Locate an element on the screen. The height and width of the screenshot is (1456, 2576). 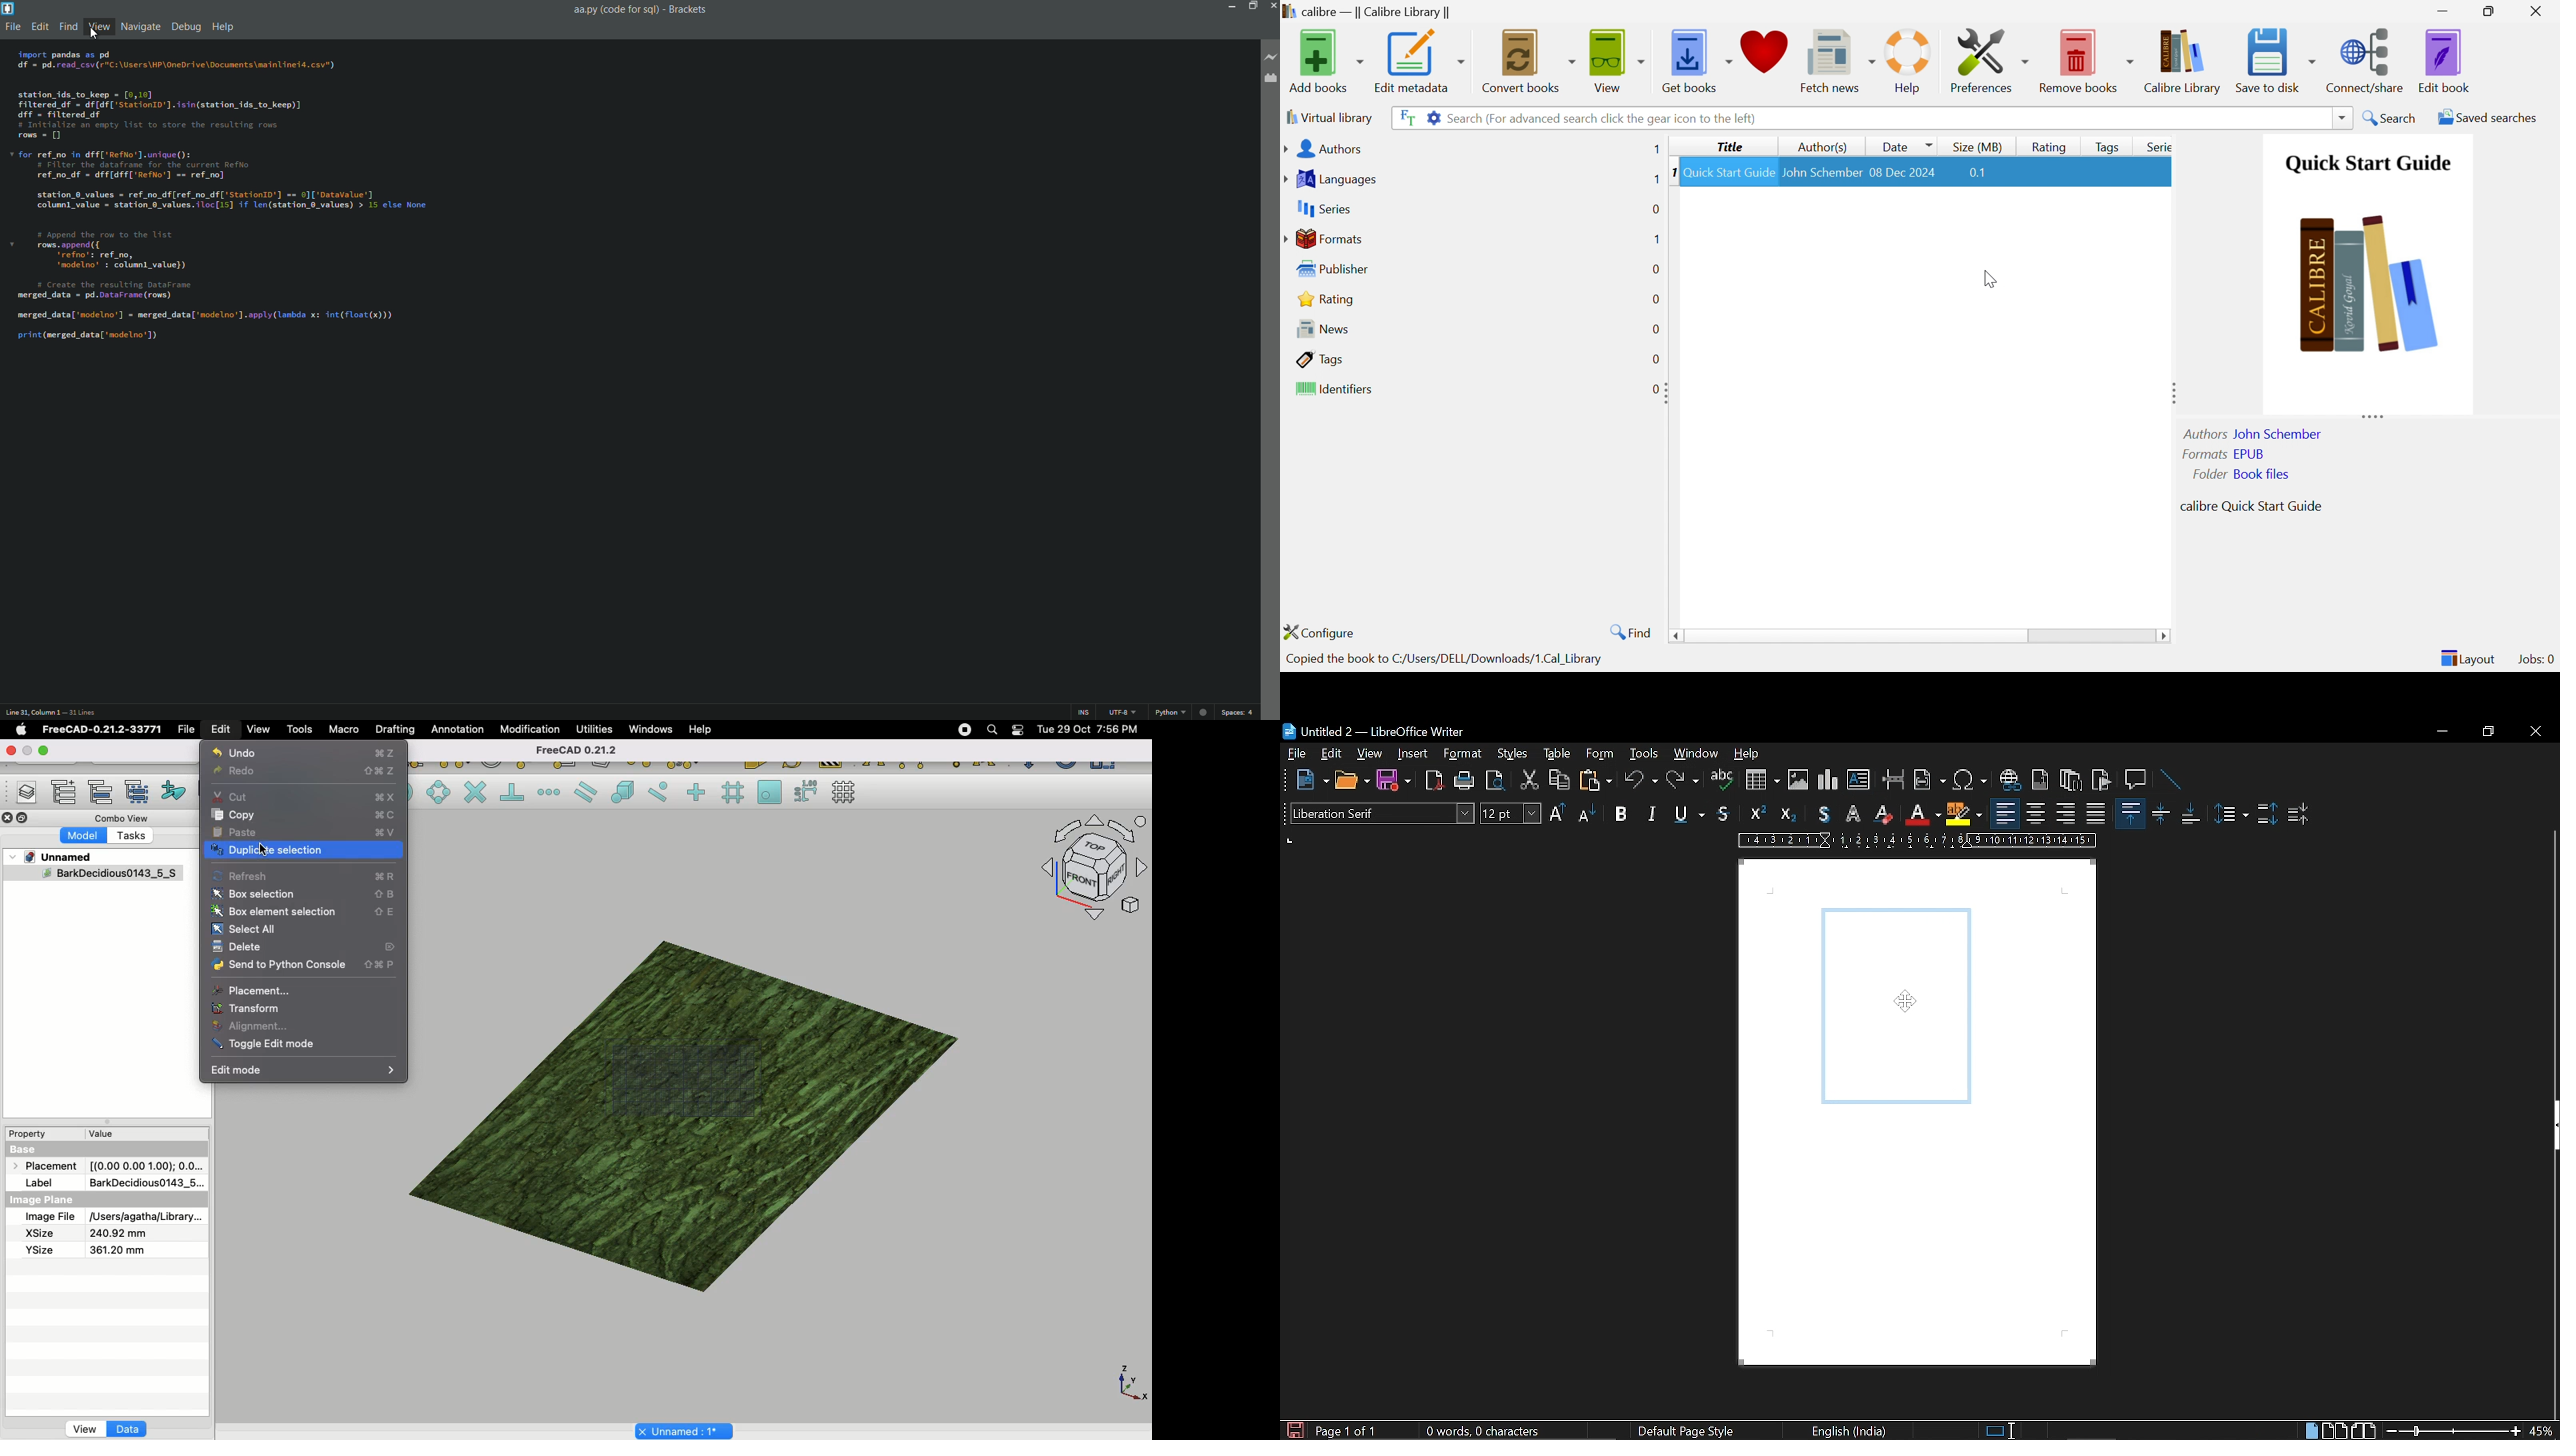
Series is located at coordinates (1323, 208).